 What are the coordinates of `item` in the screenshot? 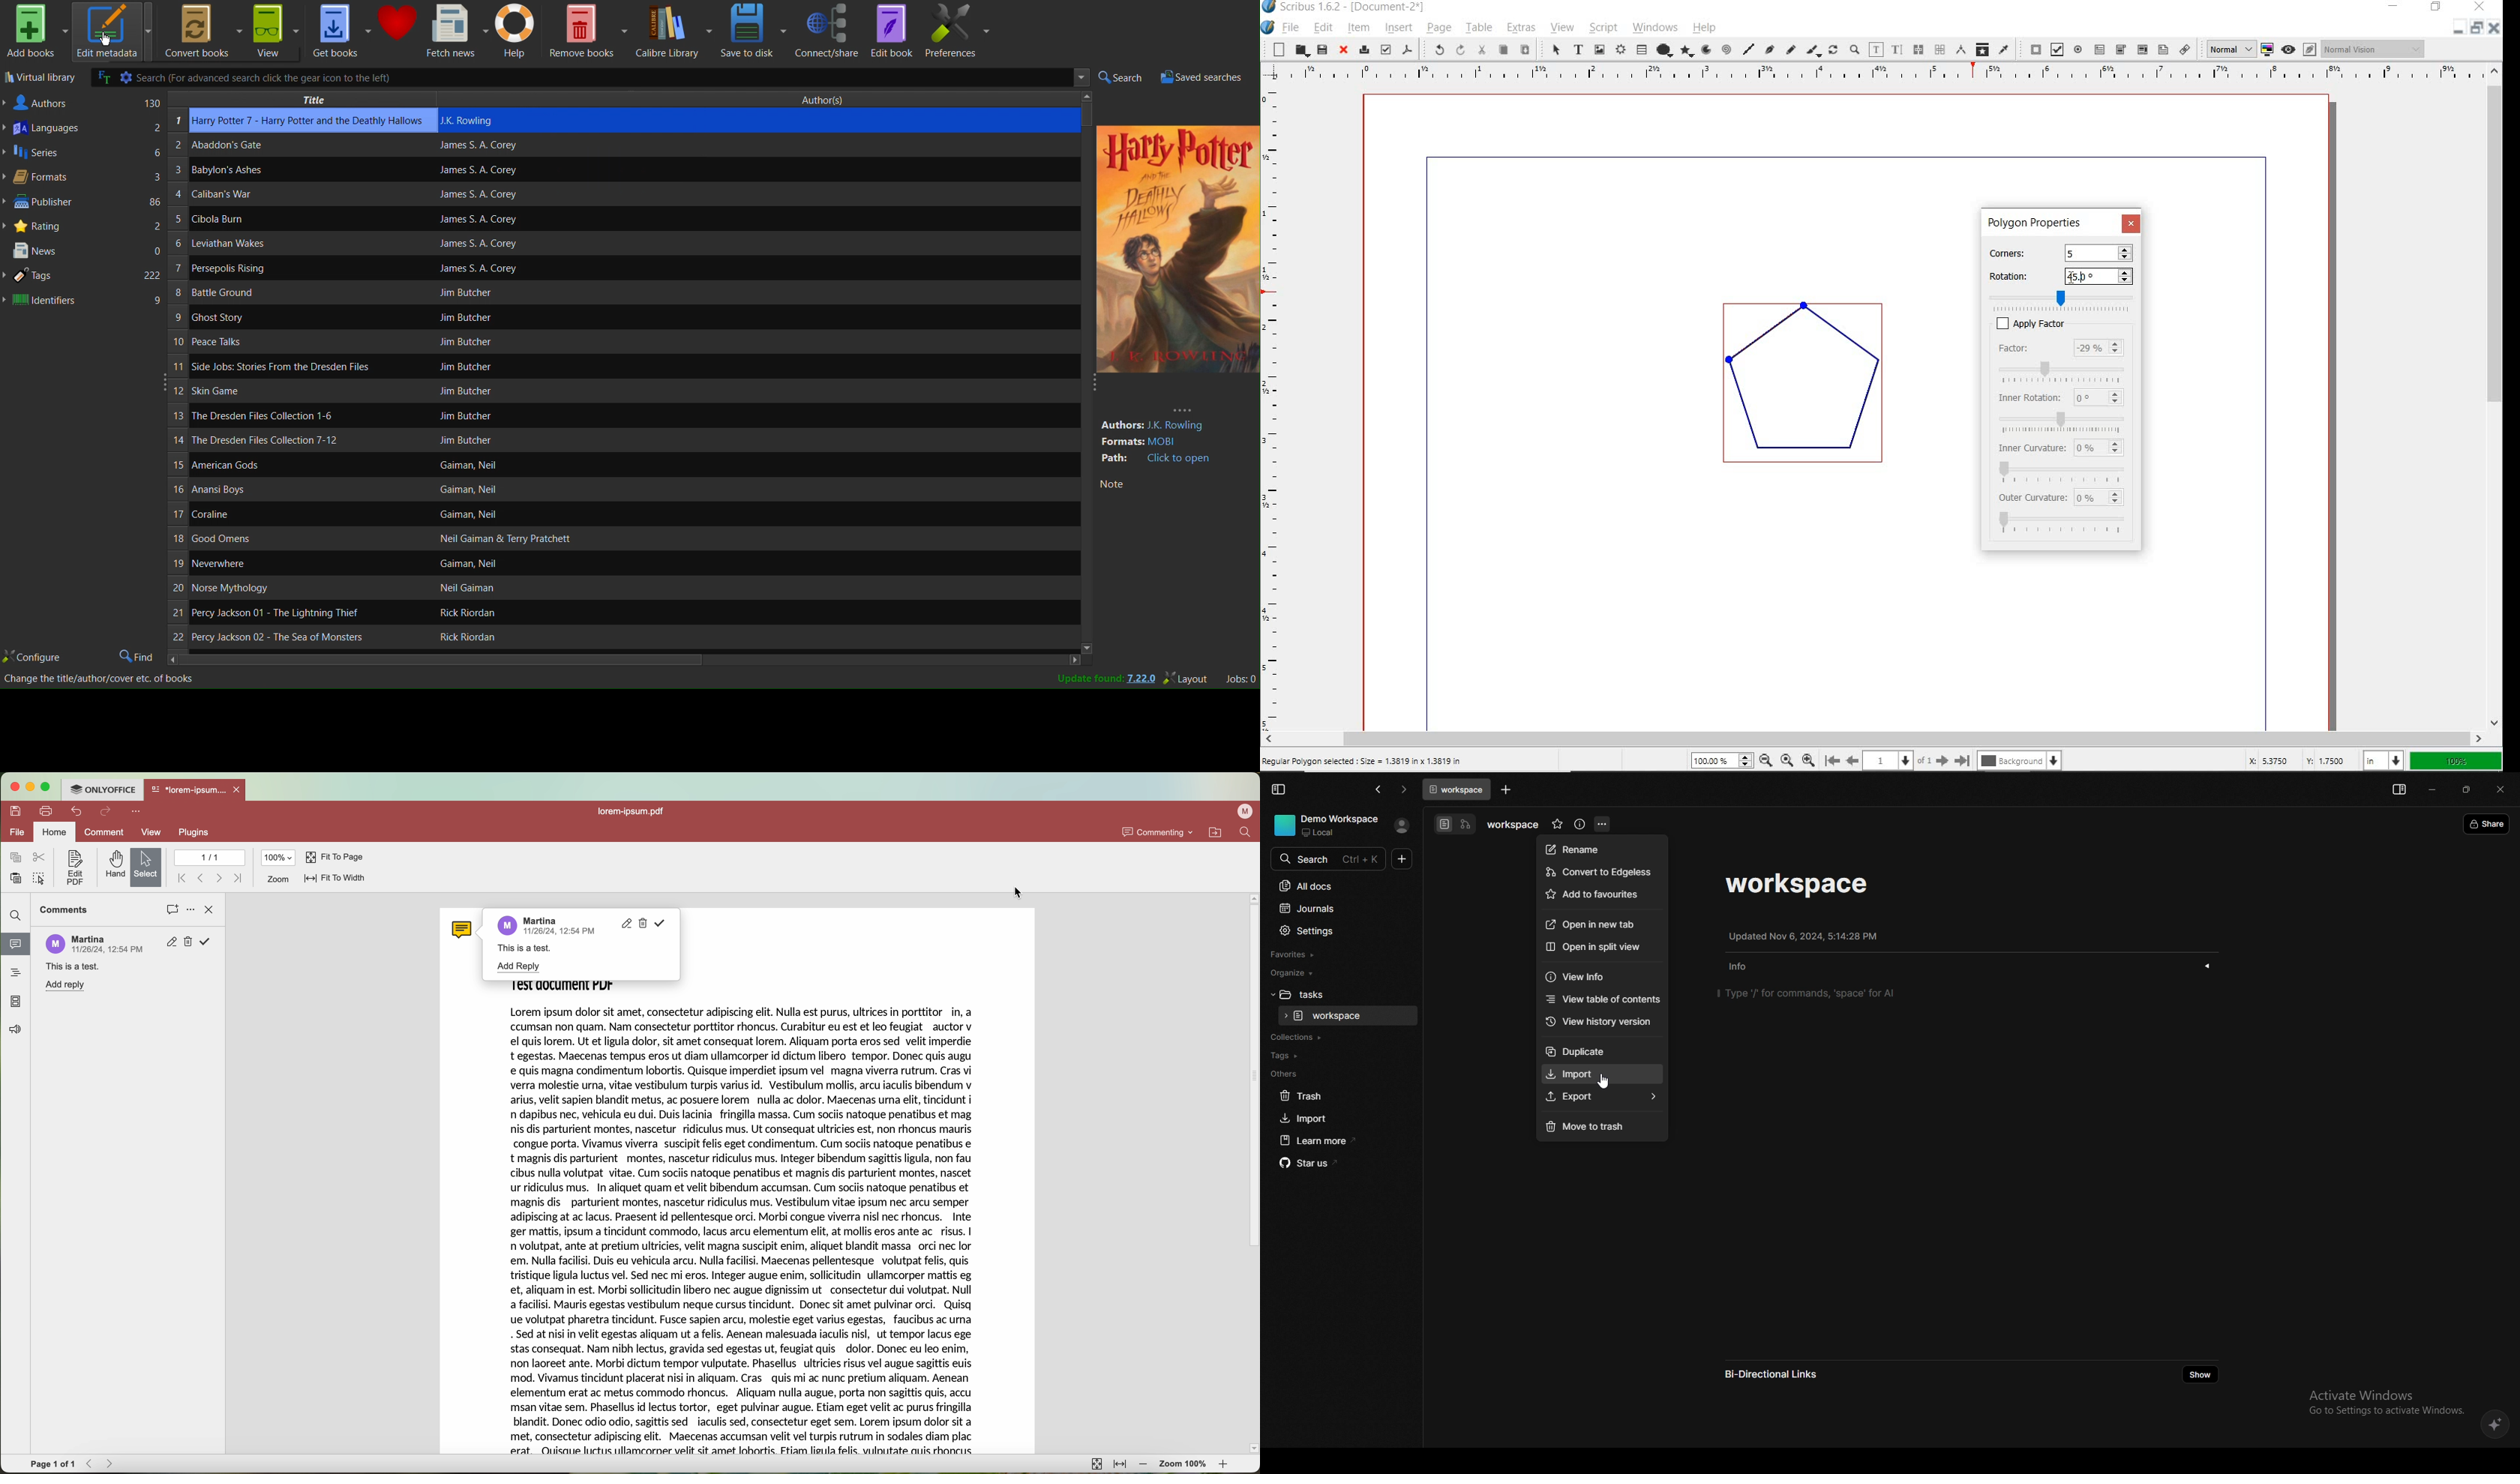 It's located at (1358, 30).